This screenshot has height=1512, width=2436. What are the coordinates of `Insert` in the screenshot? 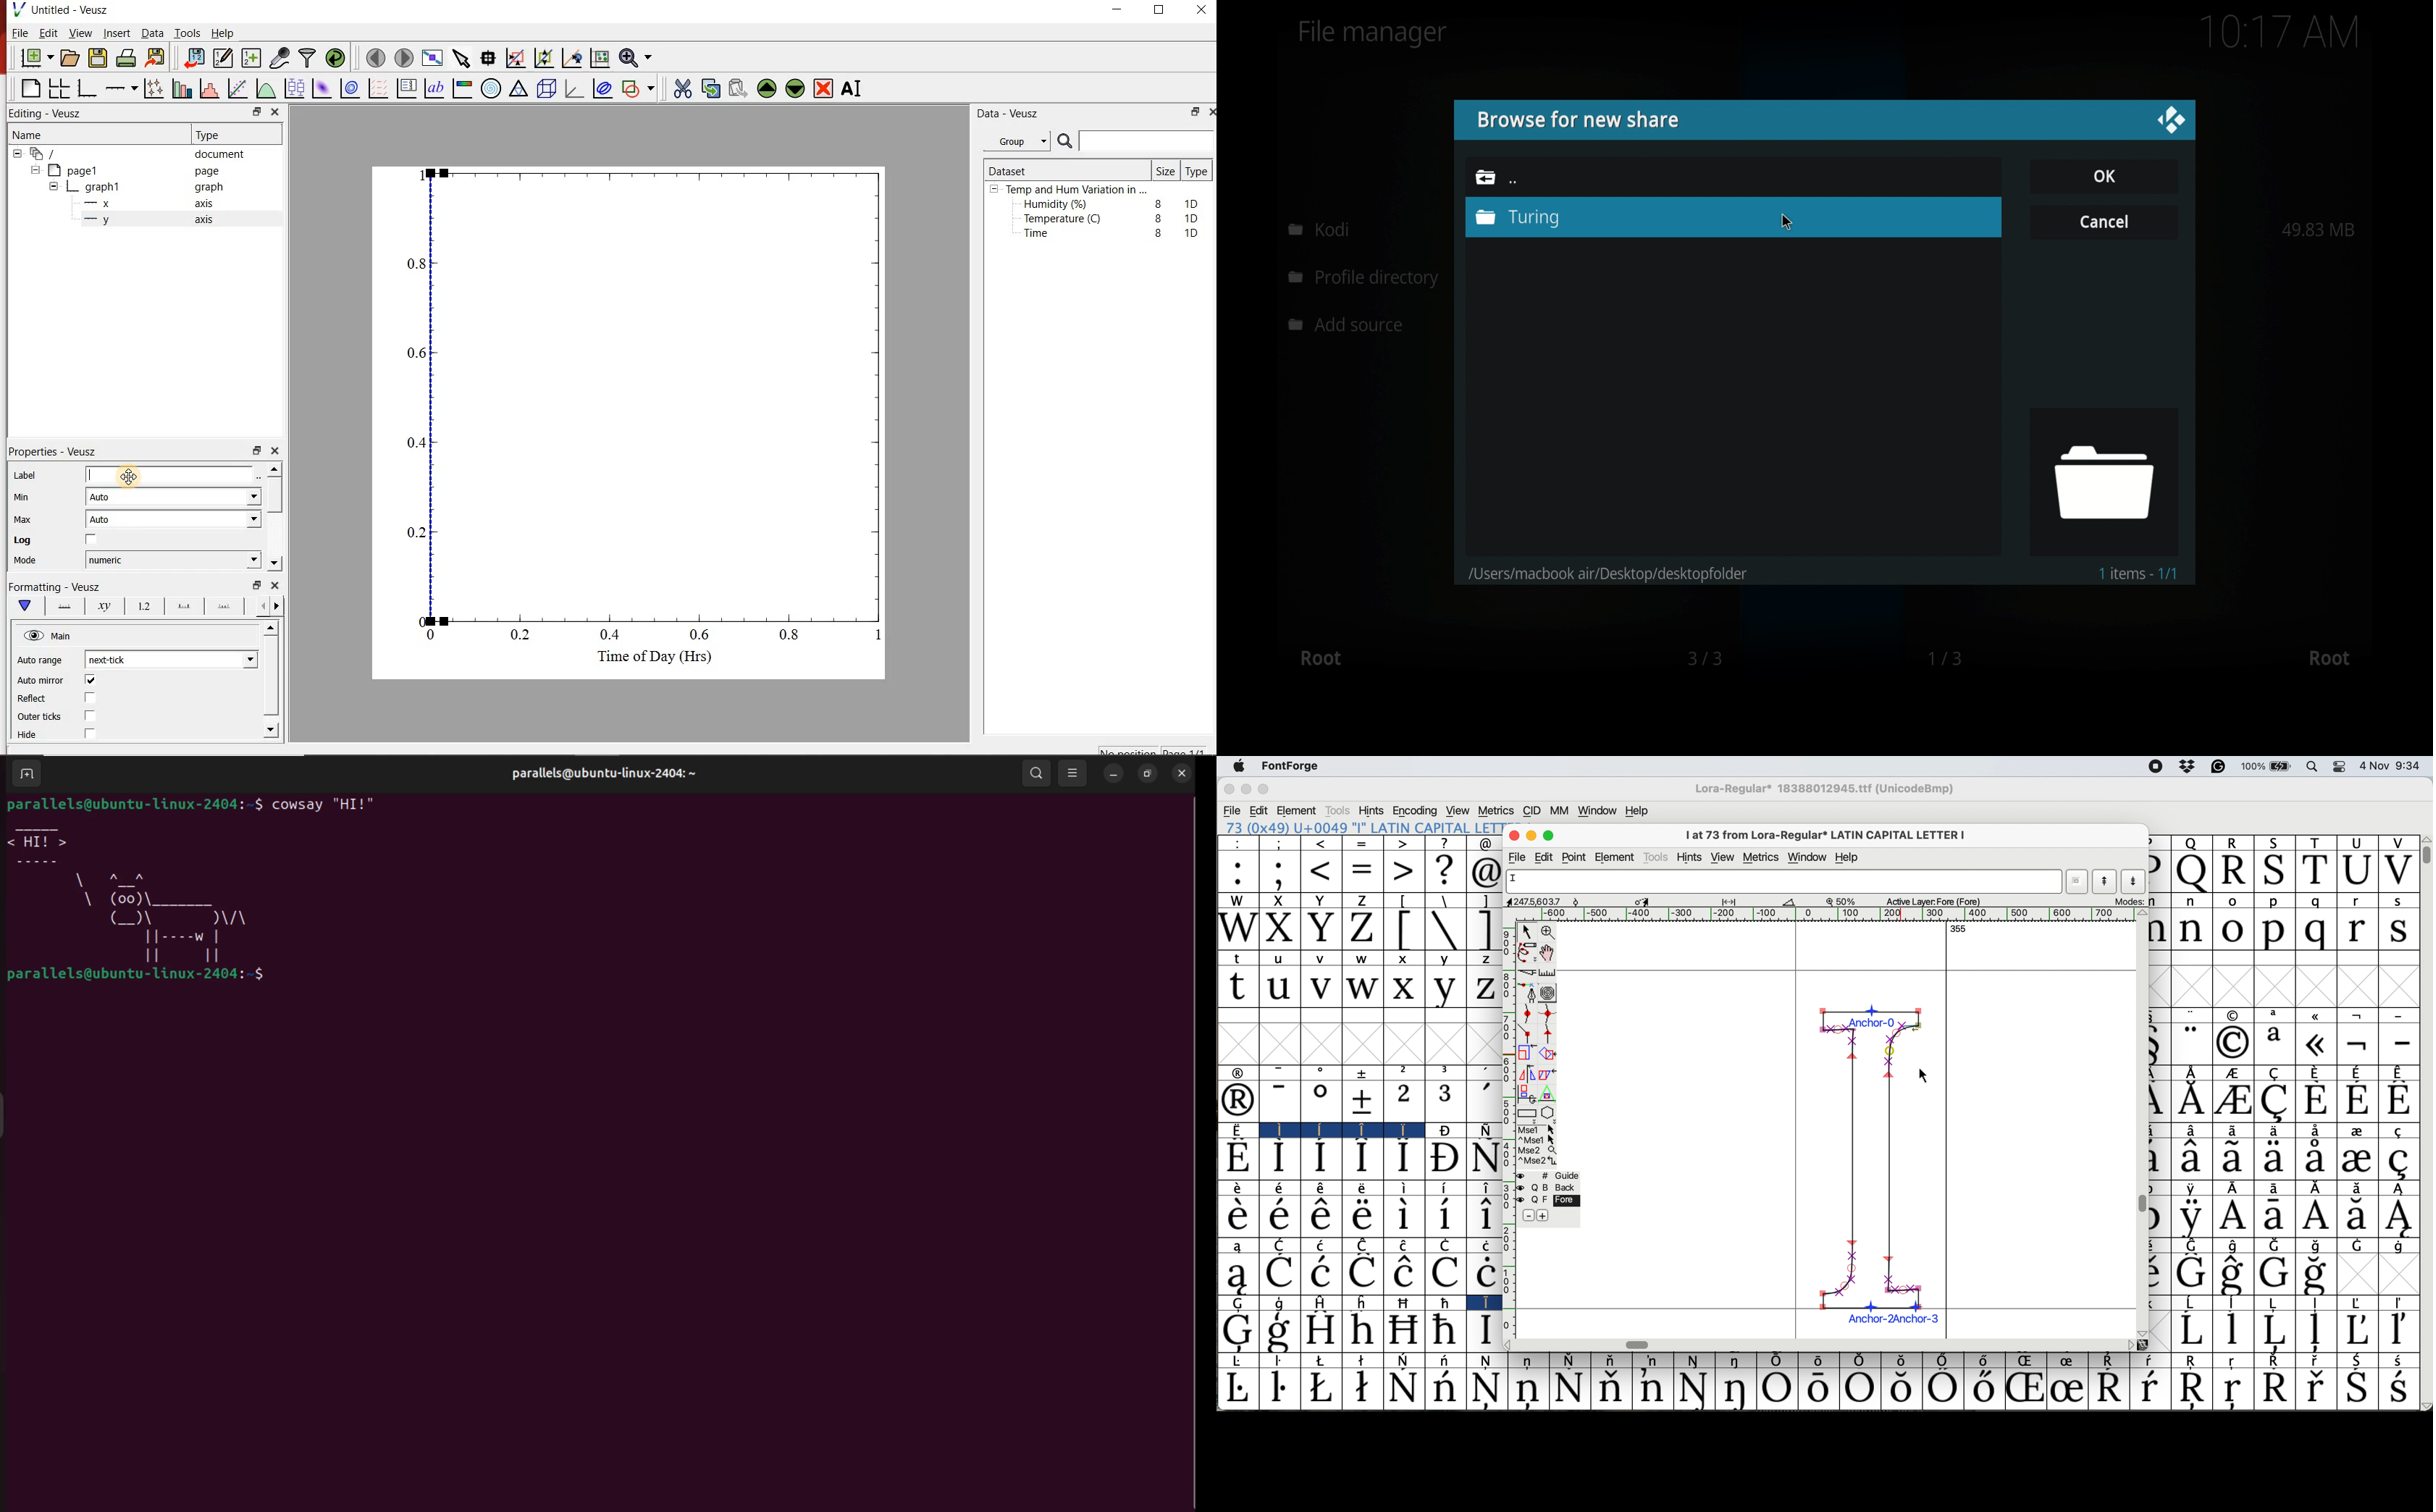 It's located at (114, 33).